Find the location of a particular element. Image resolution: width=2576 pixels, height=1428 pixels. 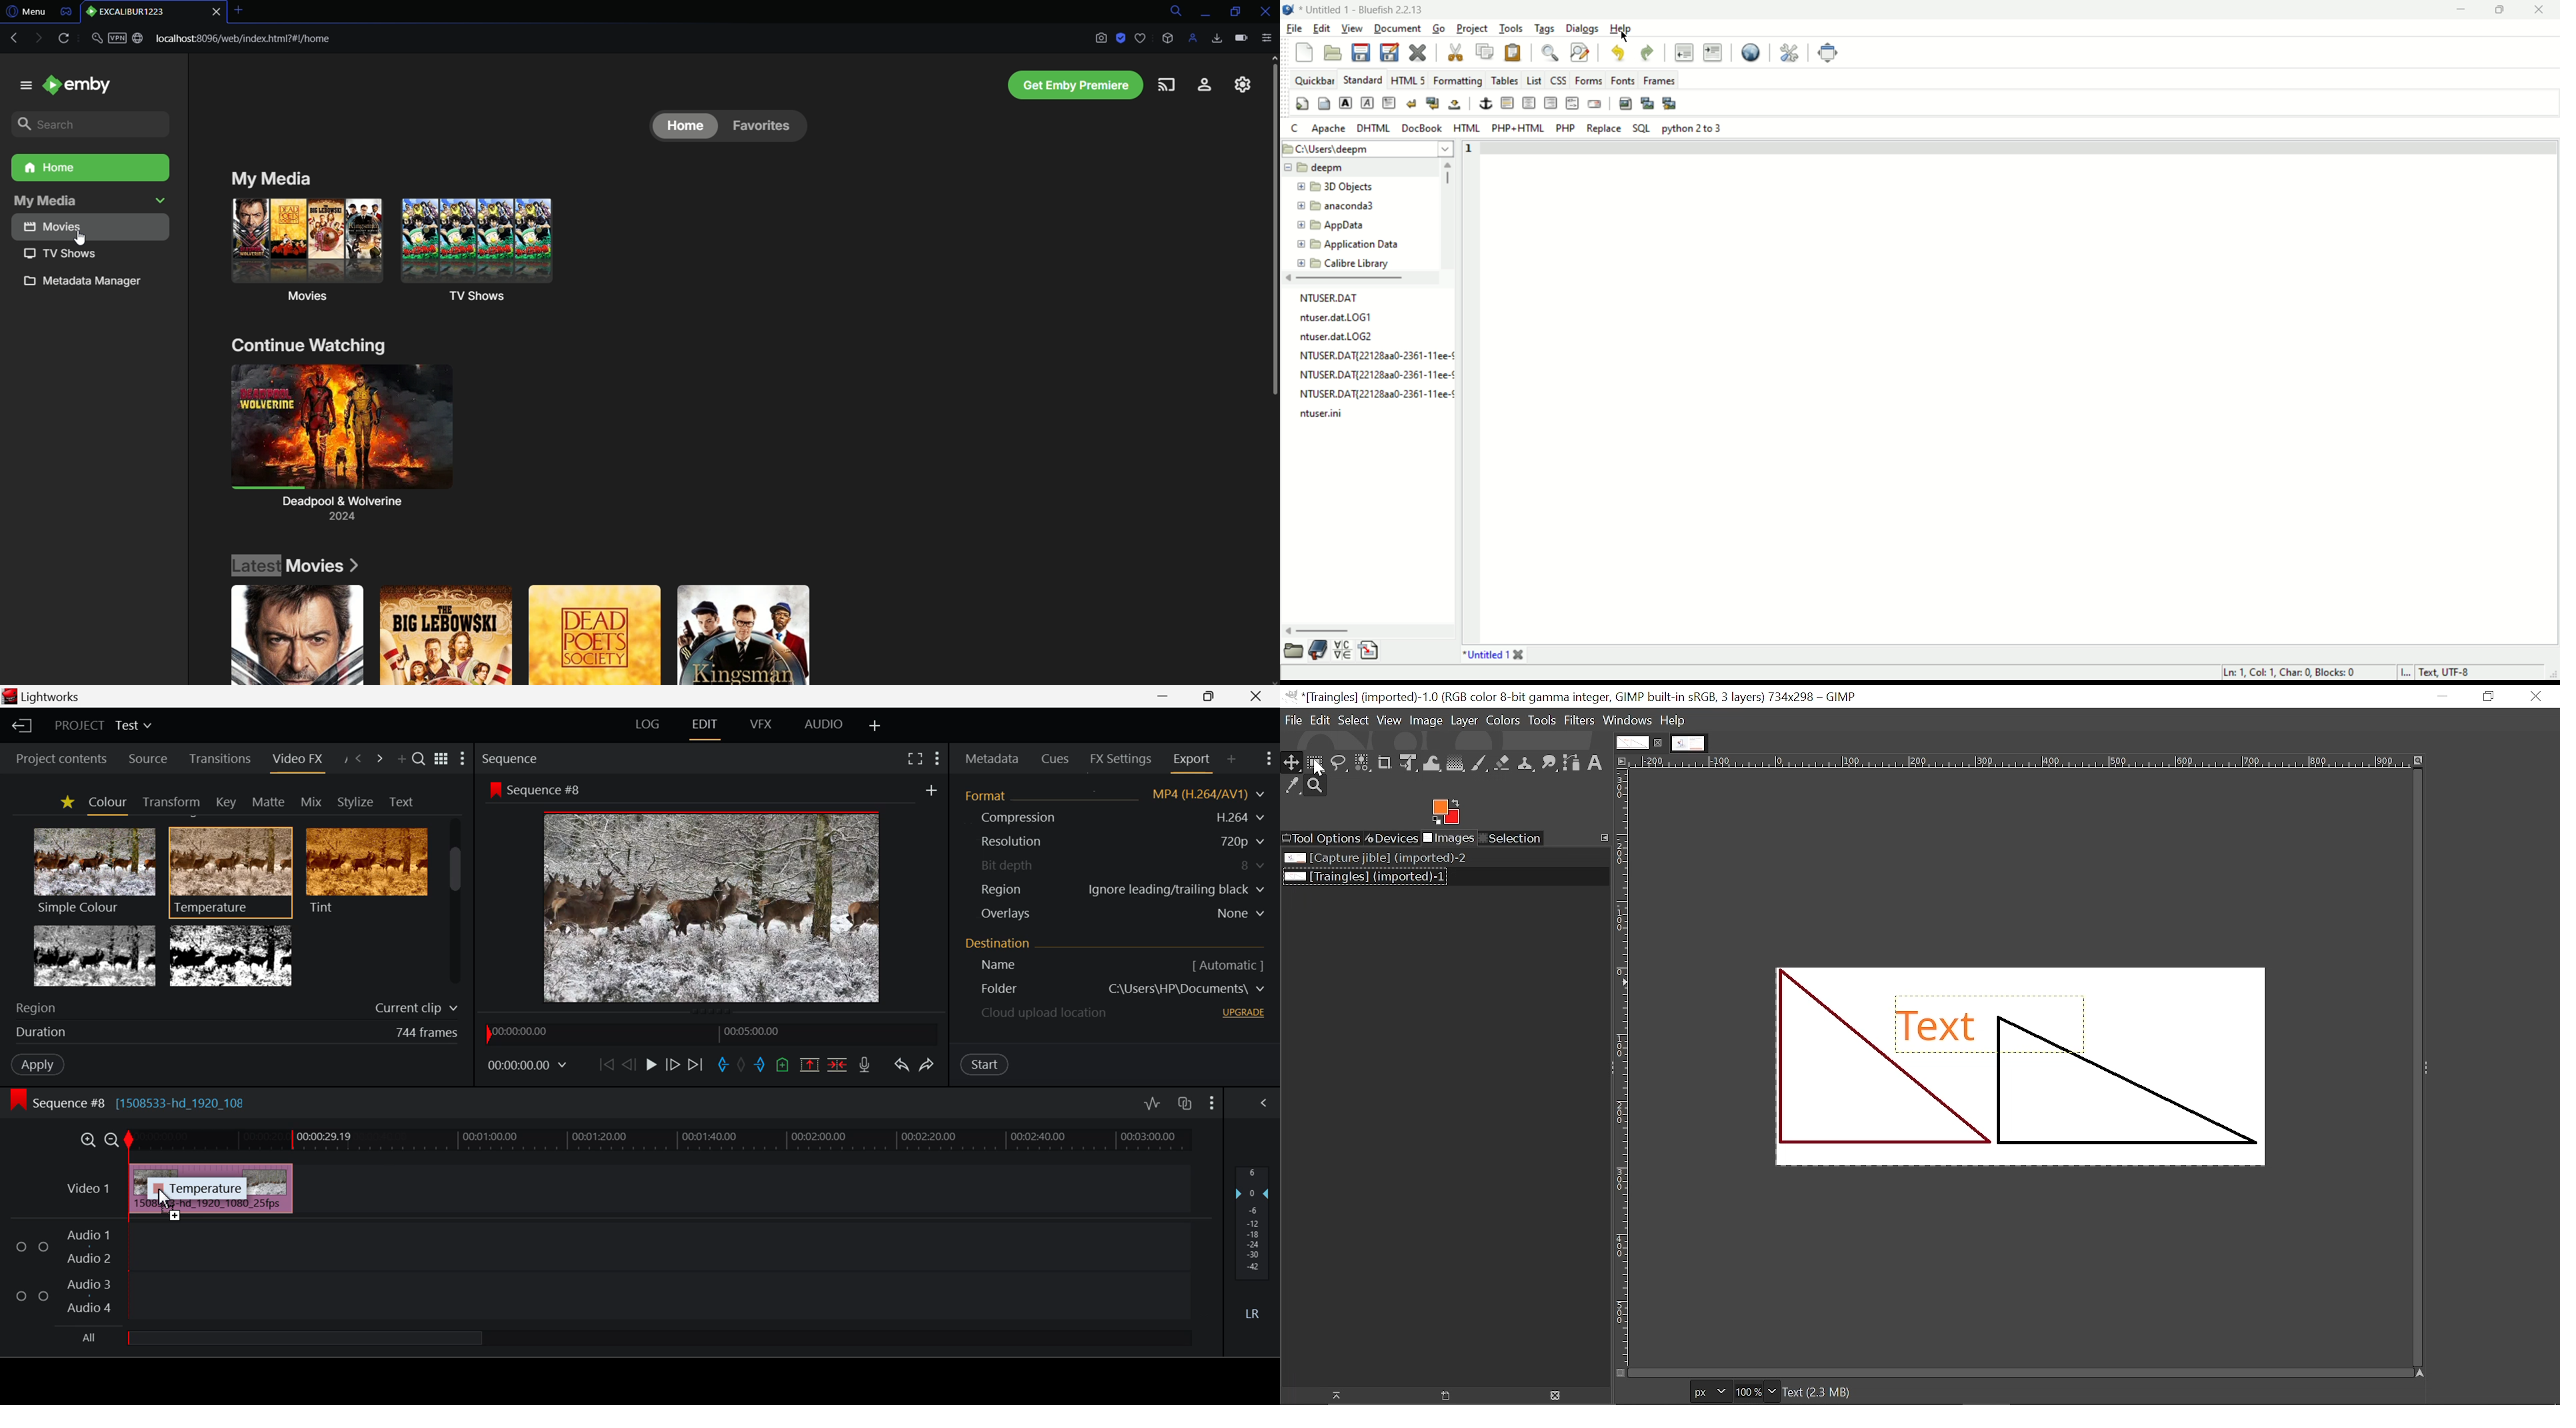

720p  is located at coordinates (1244, 841).